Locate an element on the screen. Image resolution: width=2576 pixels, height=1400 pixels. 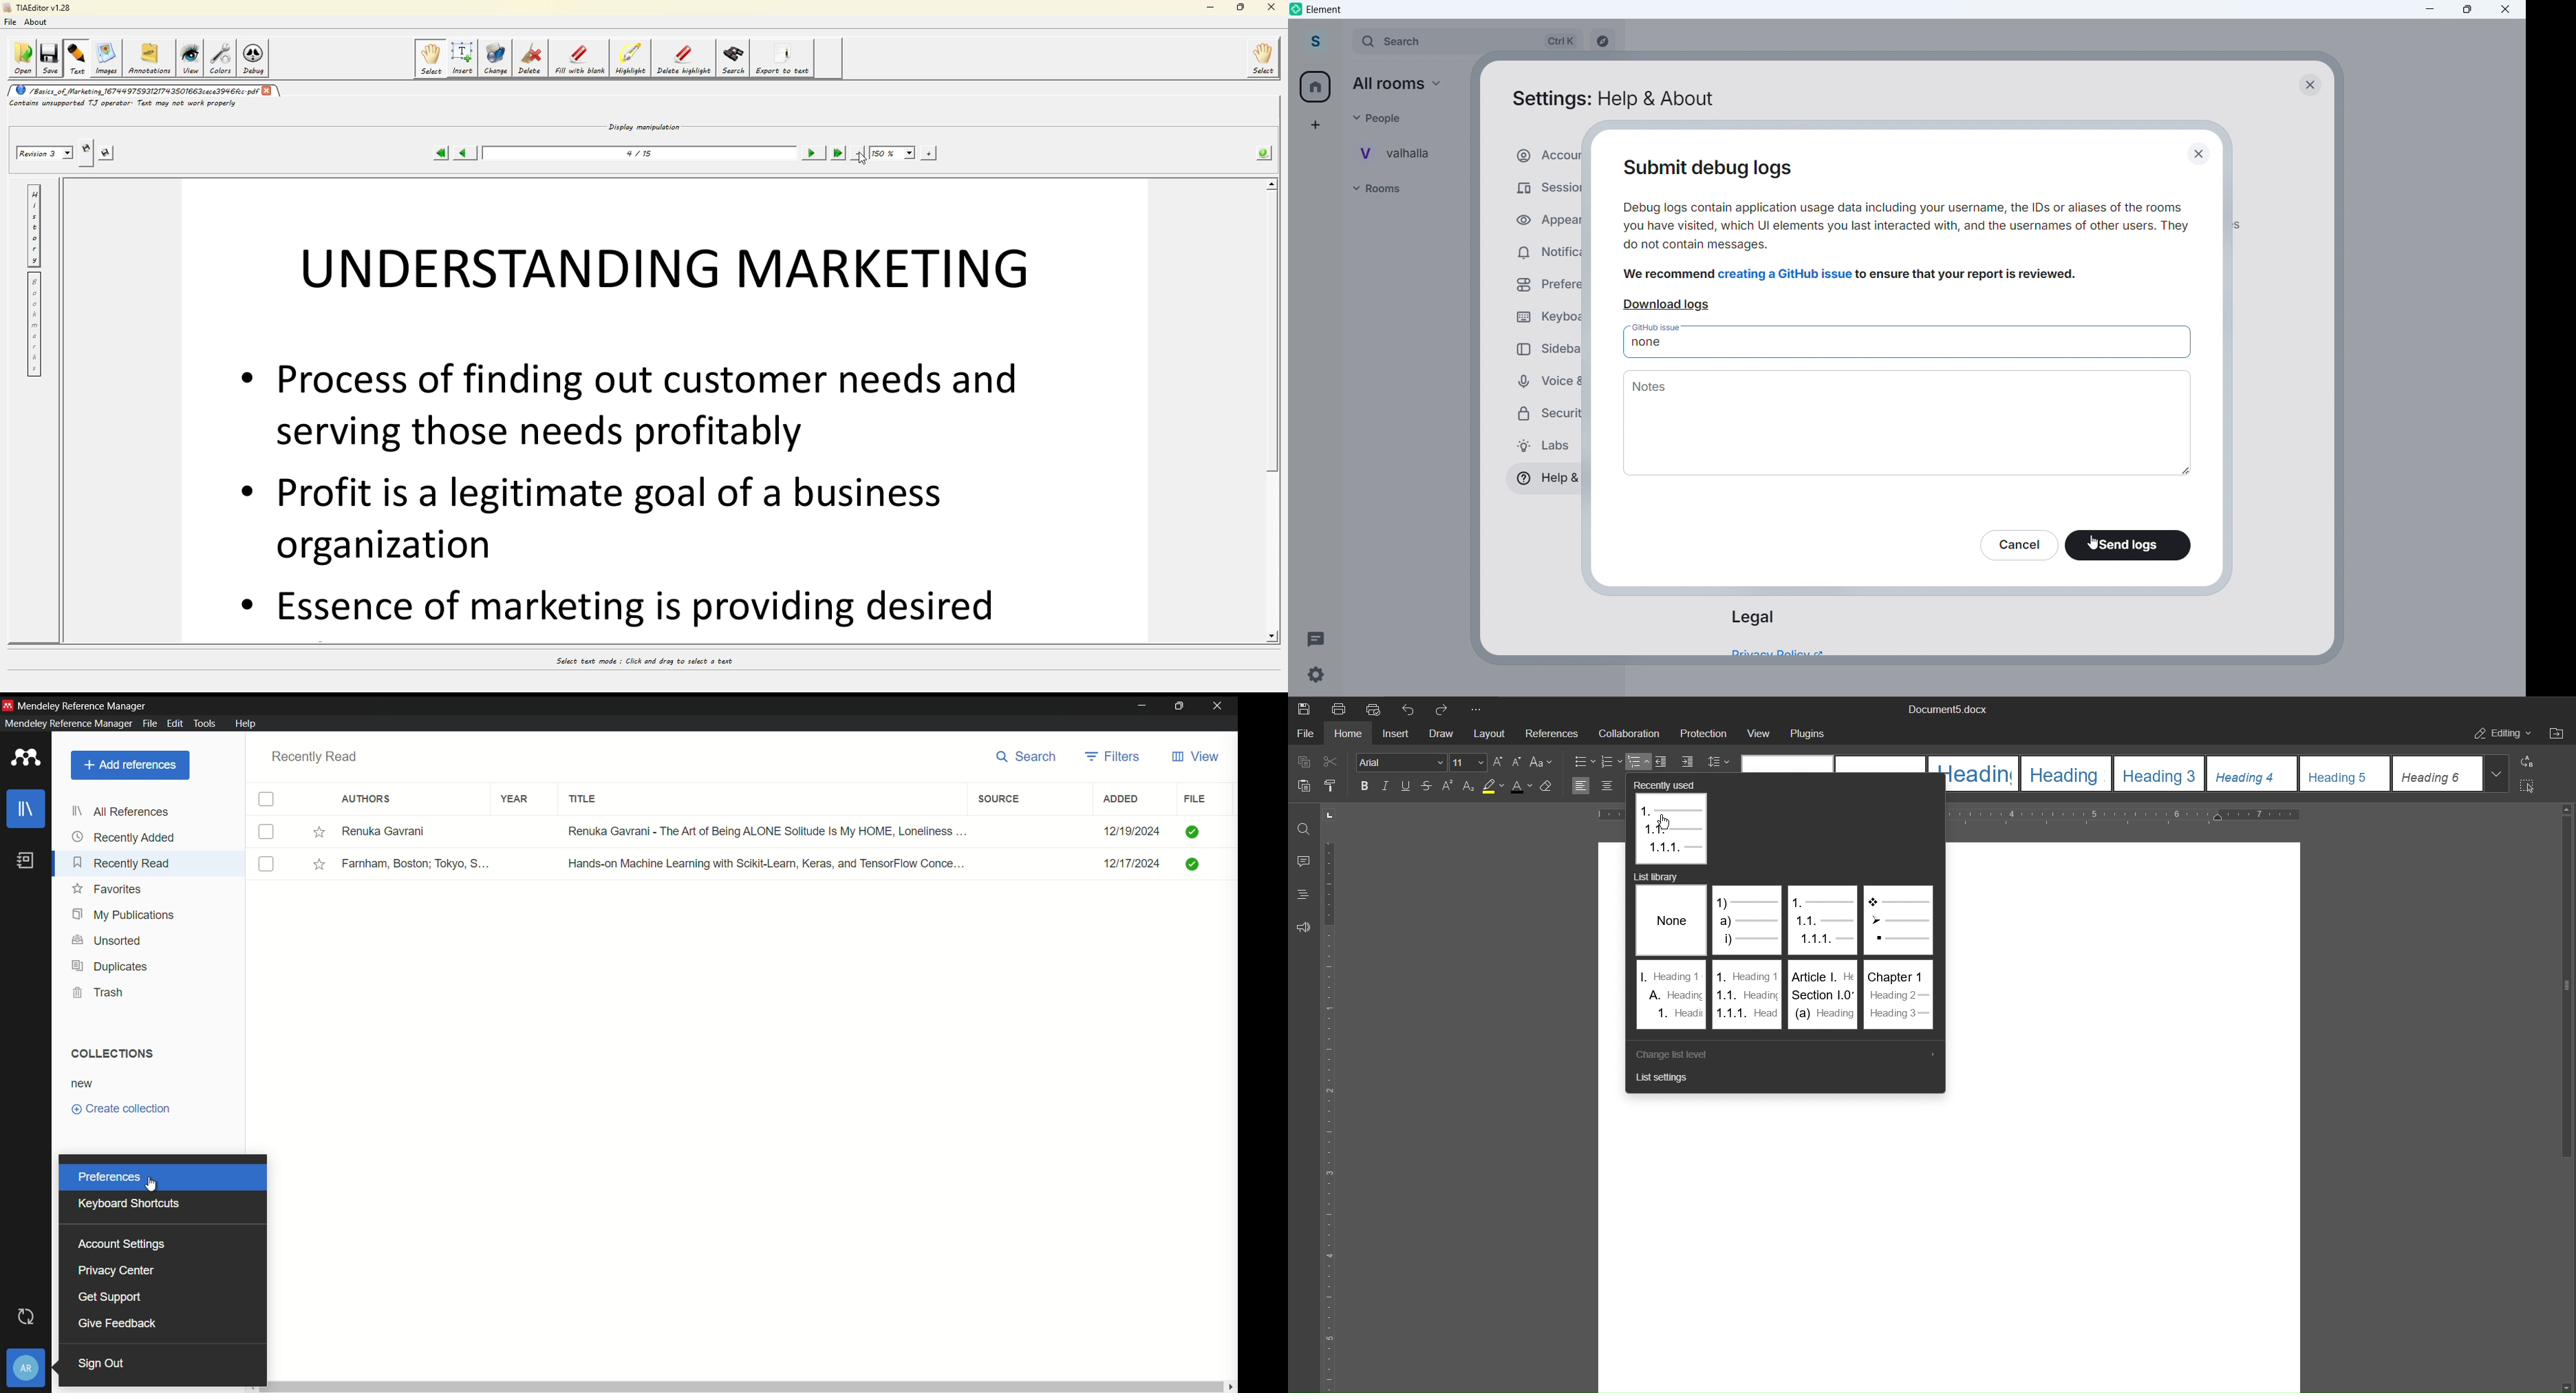
Document5.docx is located at coordinates (1944, 710).